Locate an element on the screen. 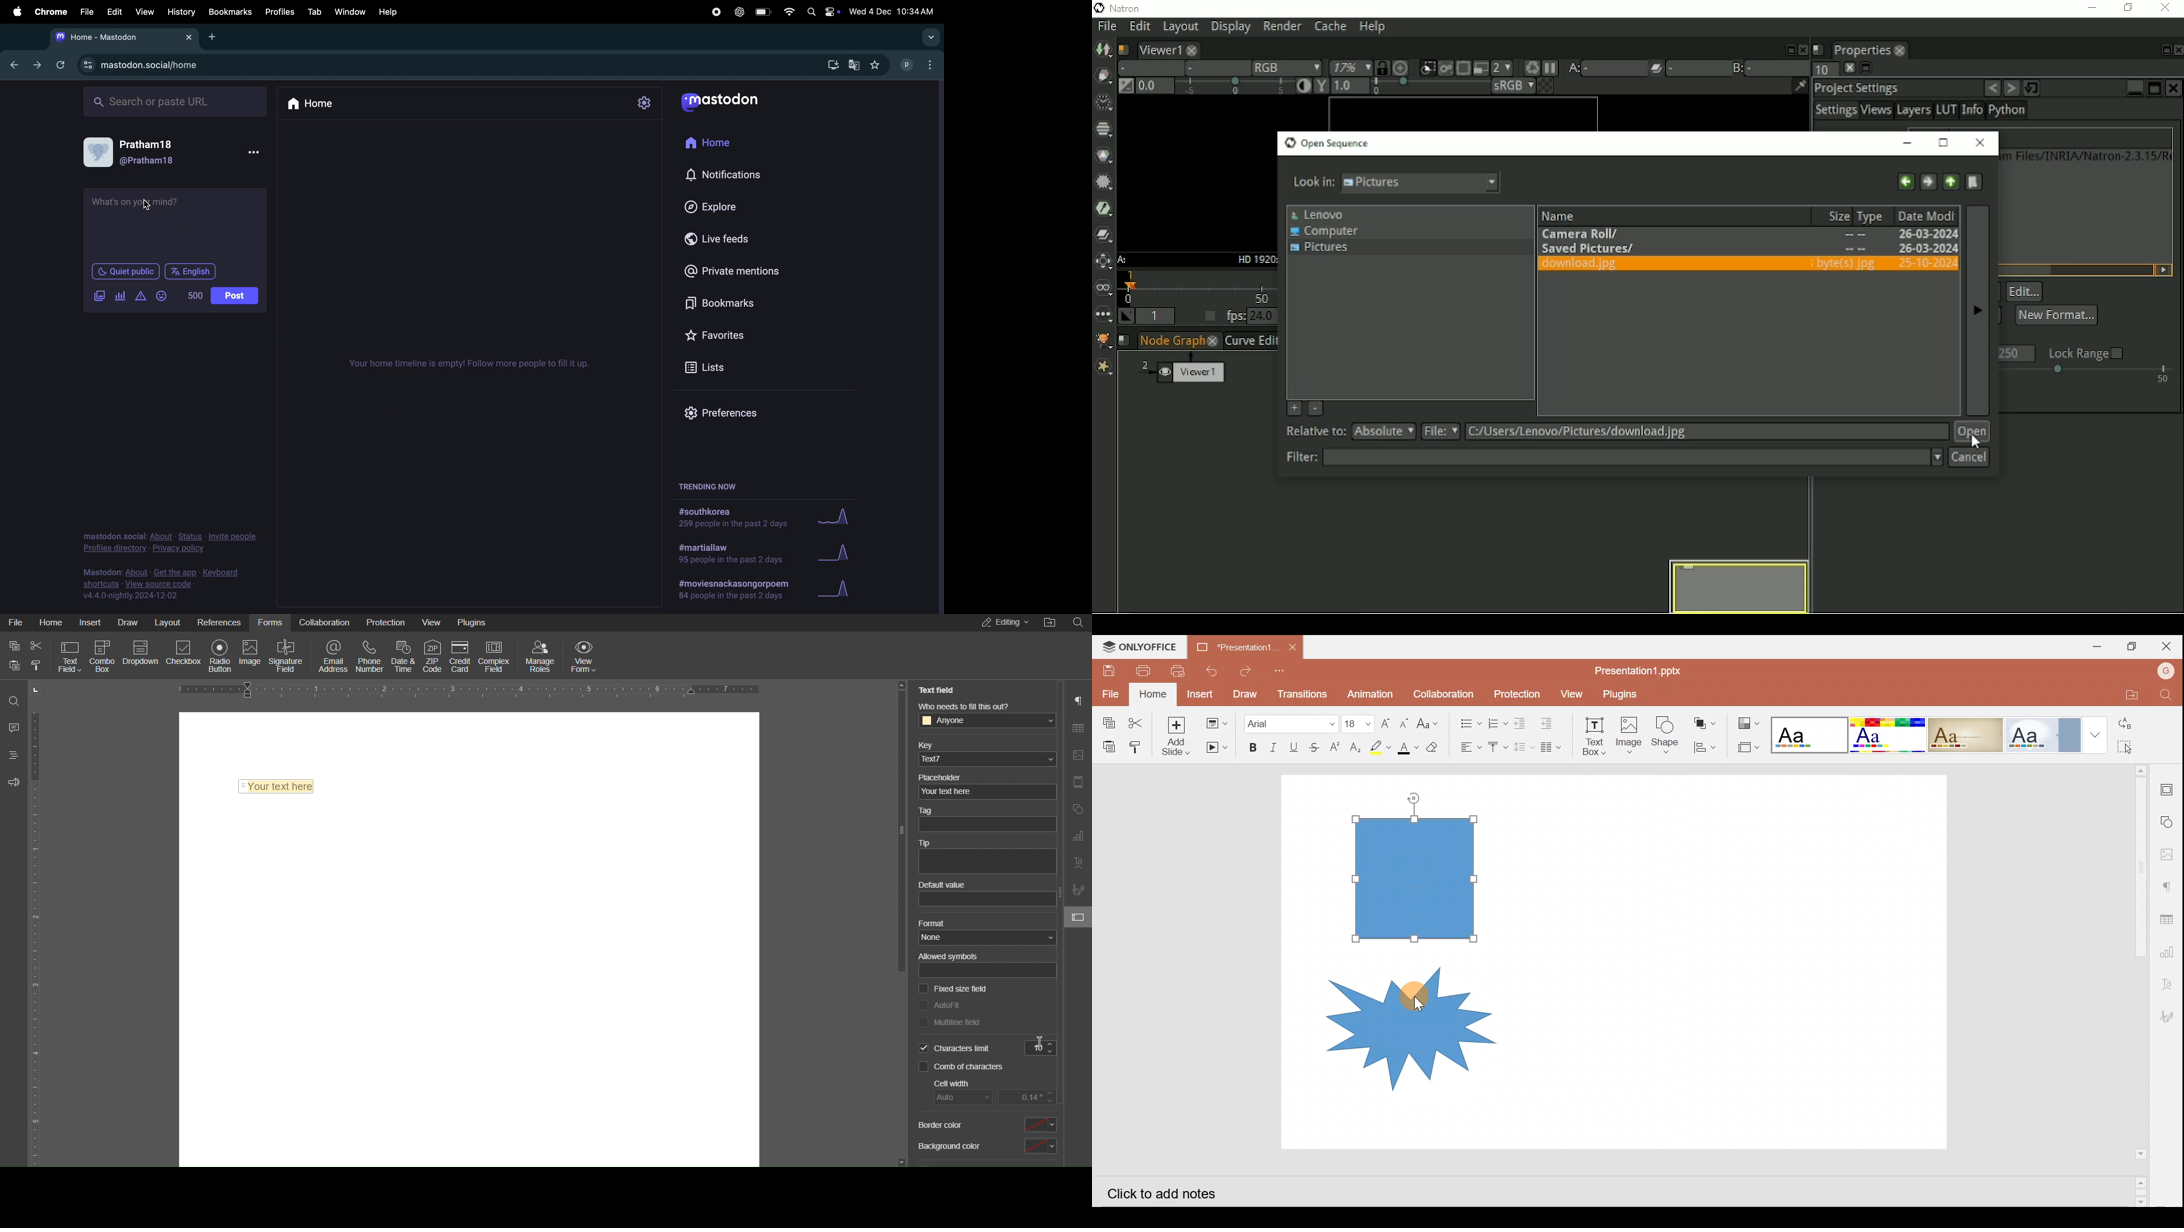  Font size is located at coordinates (1357, 720).